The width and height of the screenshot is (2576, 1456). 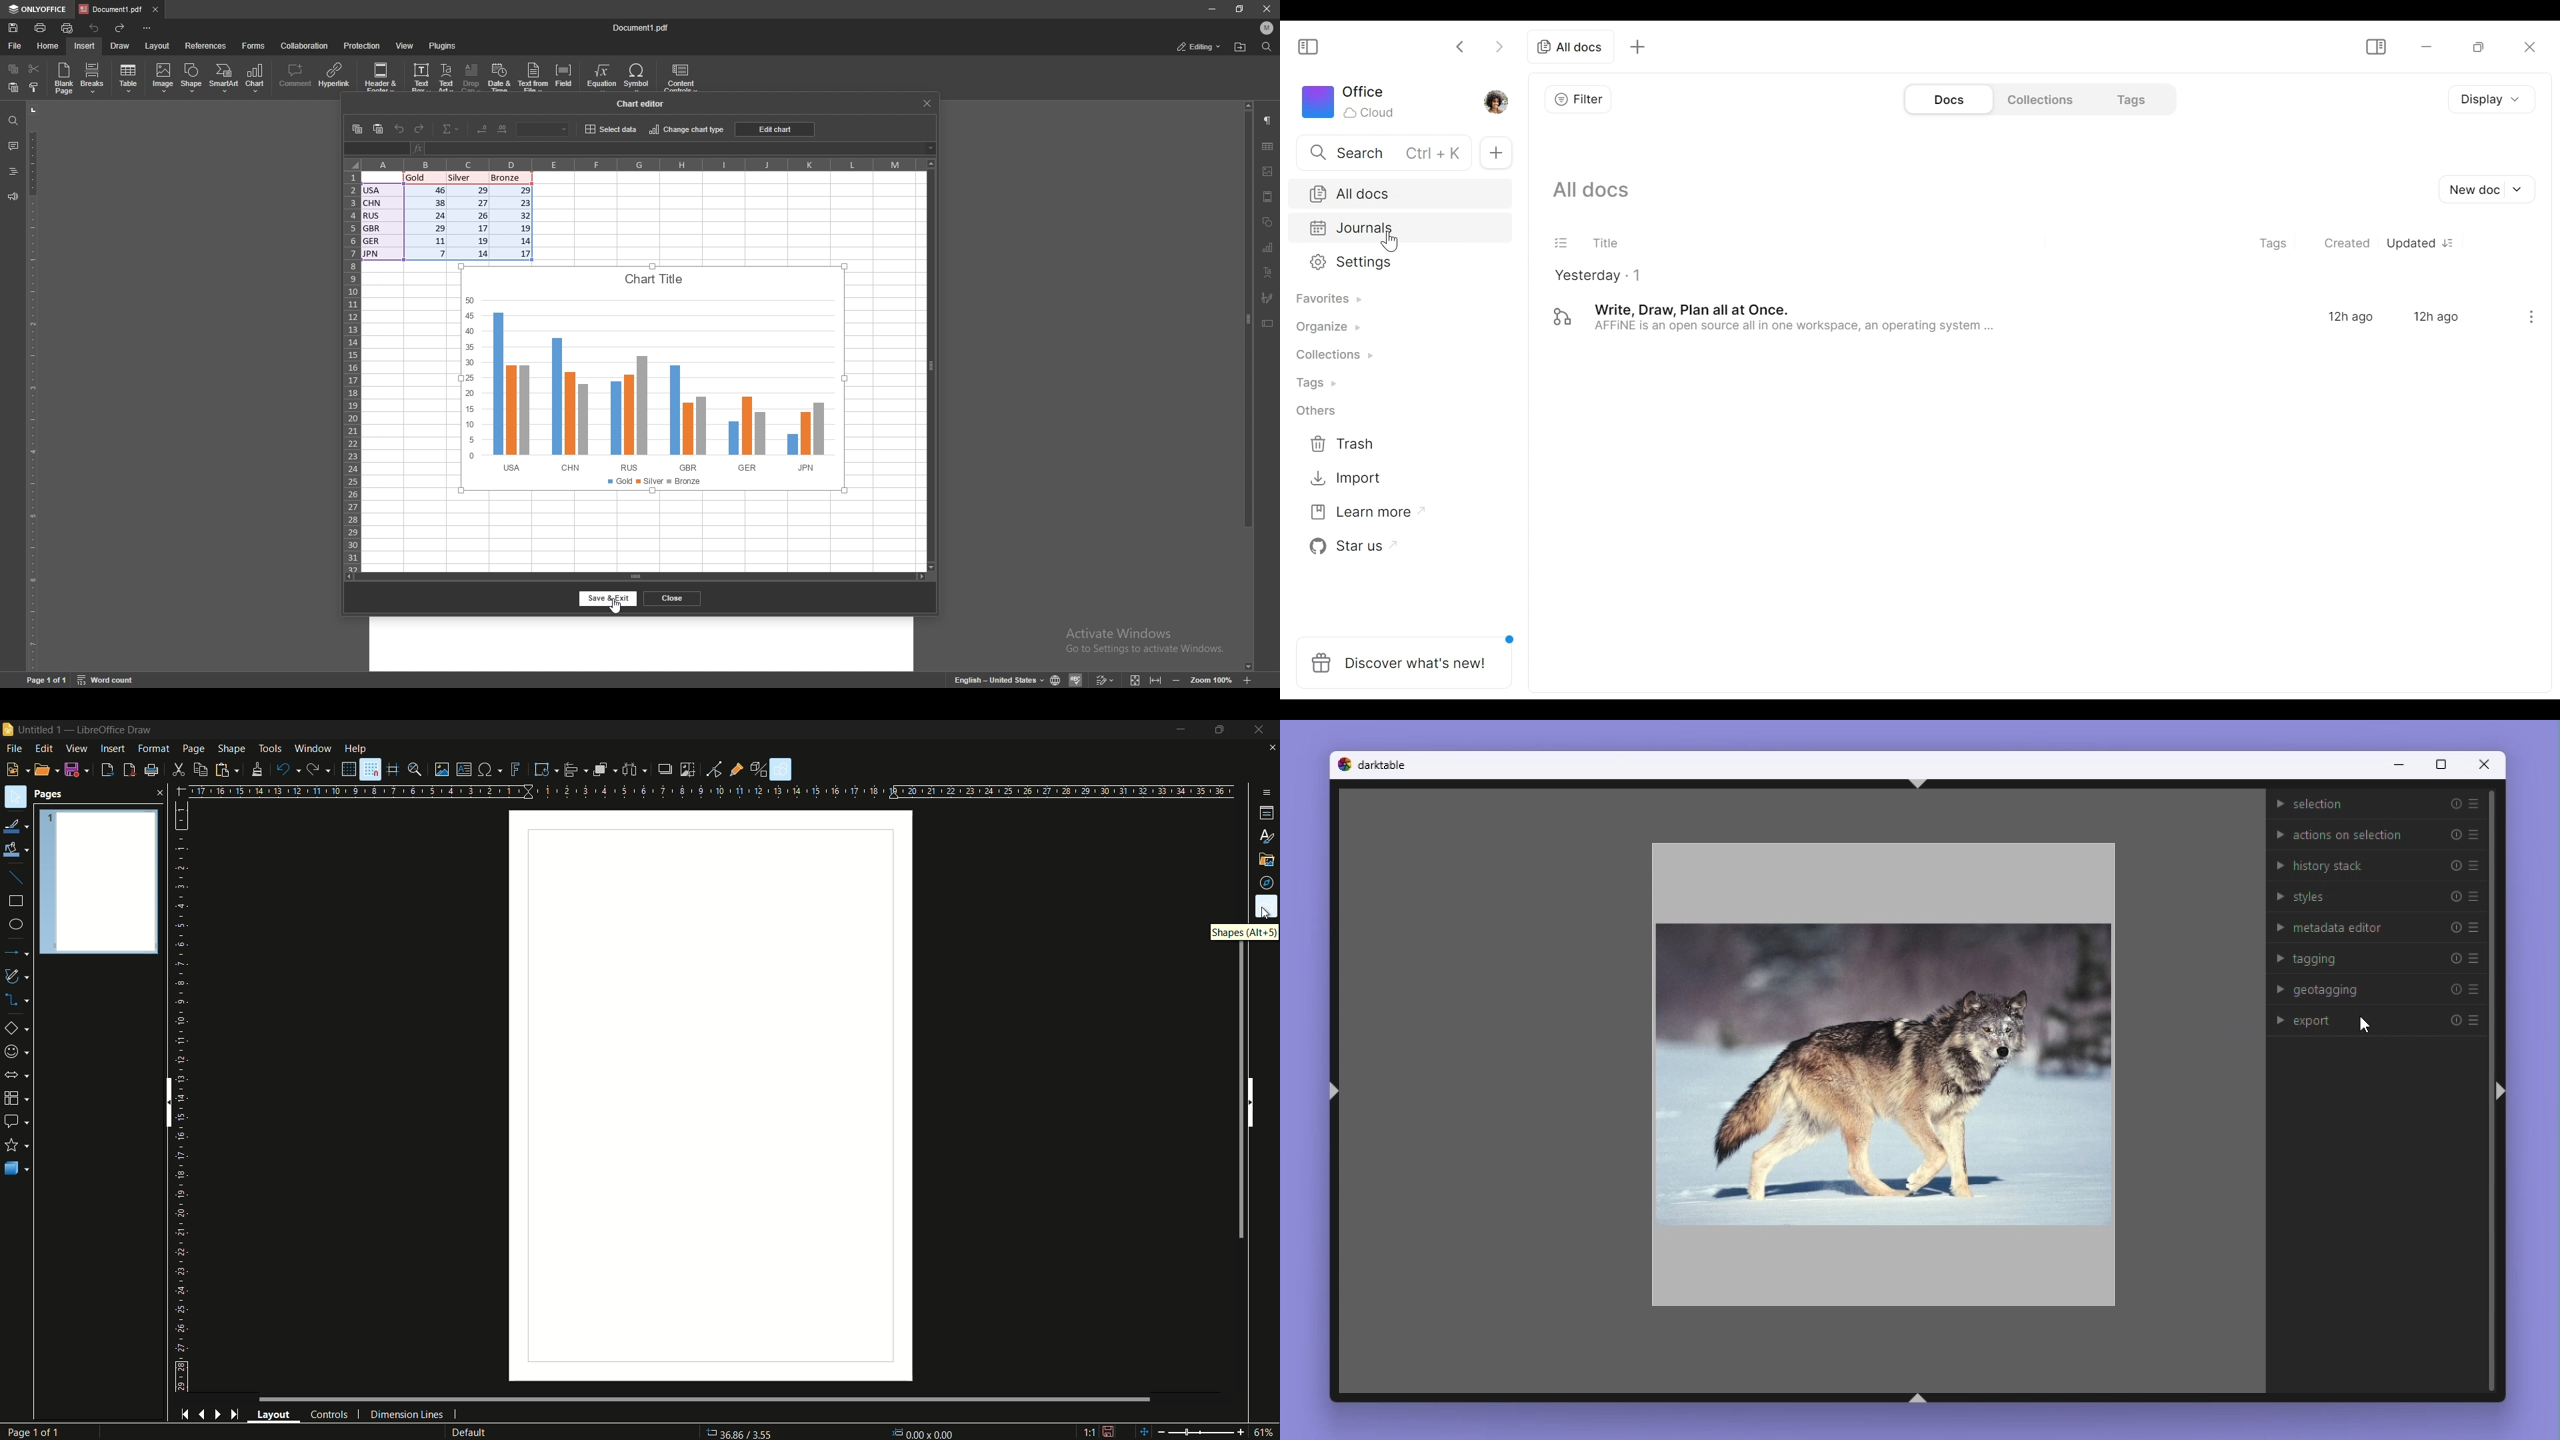 I want to click on save and exit, so click(x=609, y=599).